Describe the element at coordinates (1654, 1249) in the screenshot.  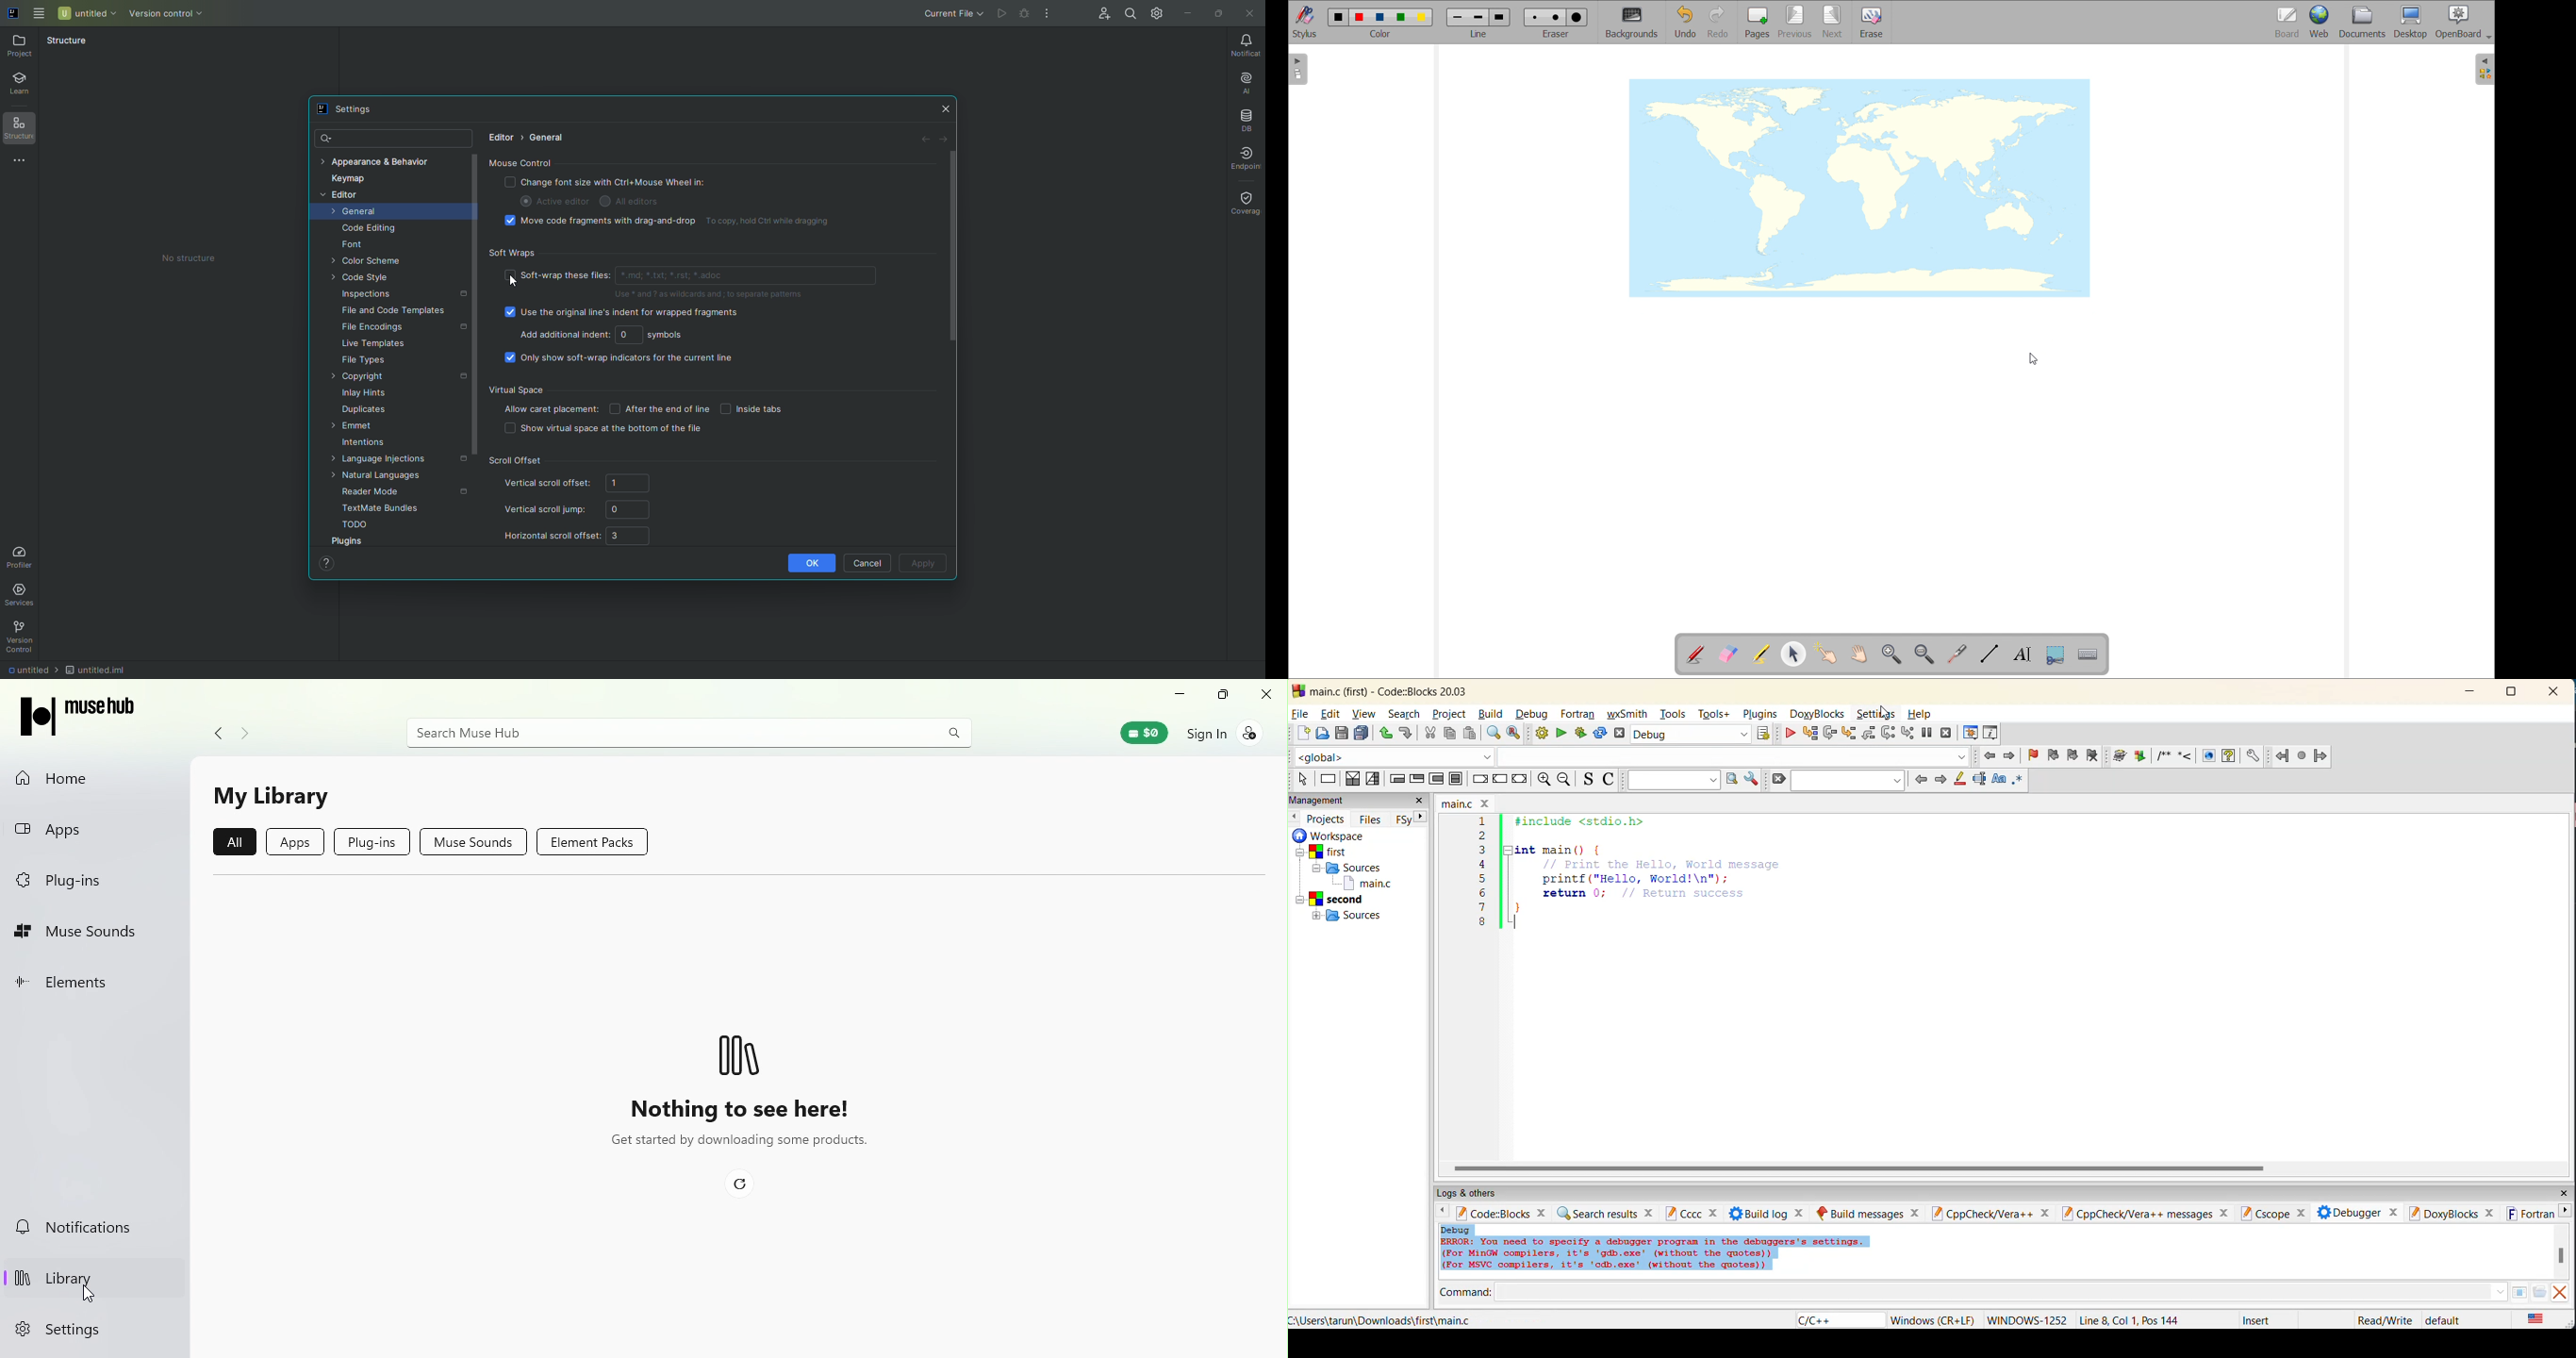
I see `Debug

|ERROR: You need to specify a debugger program in the debuggers's settings.
(For MinGW compilers, it's 'gdb.exe' (without the quotes))

(For MSVC compilers, it's 'odb.exe' (without the quotes))` at that location.